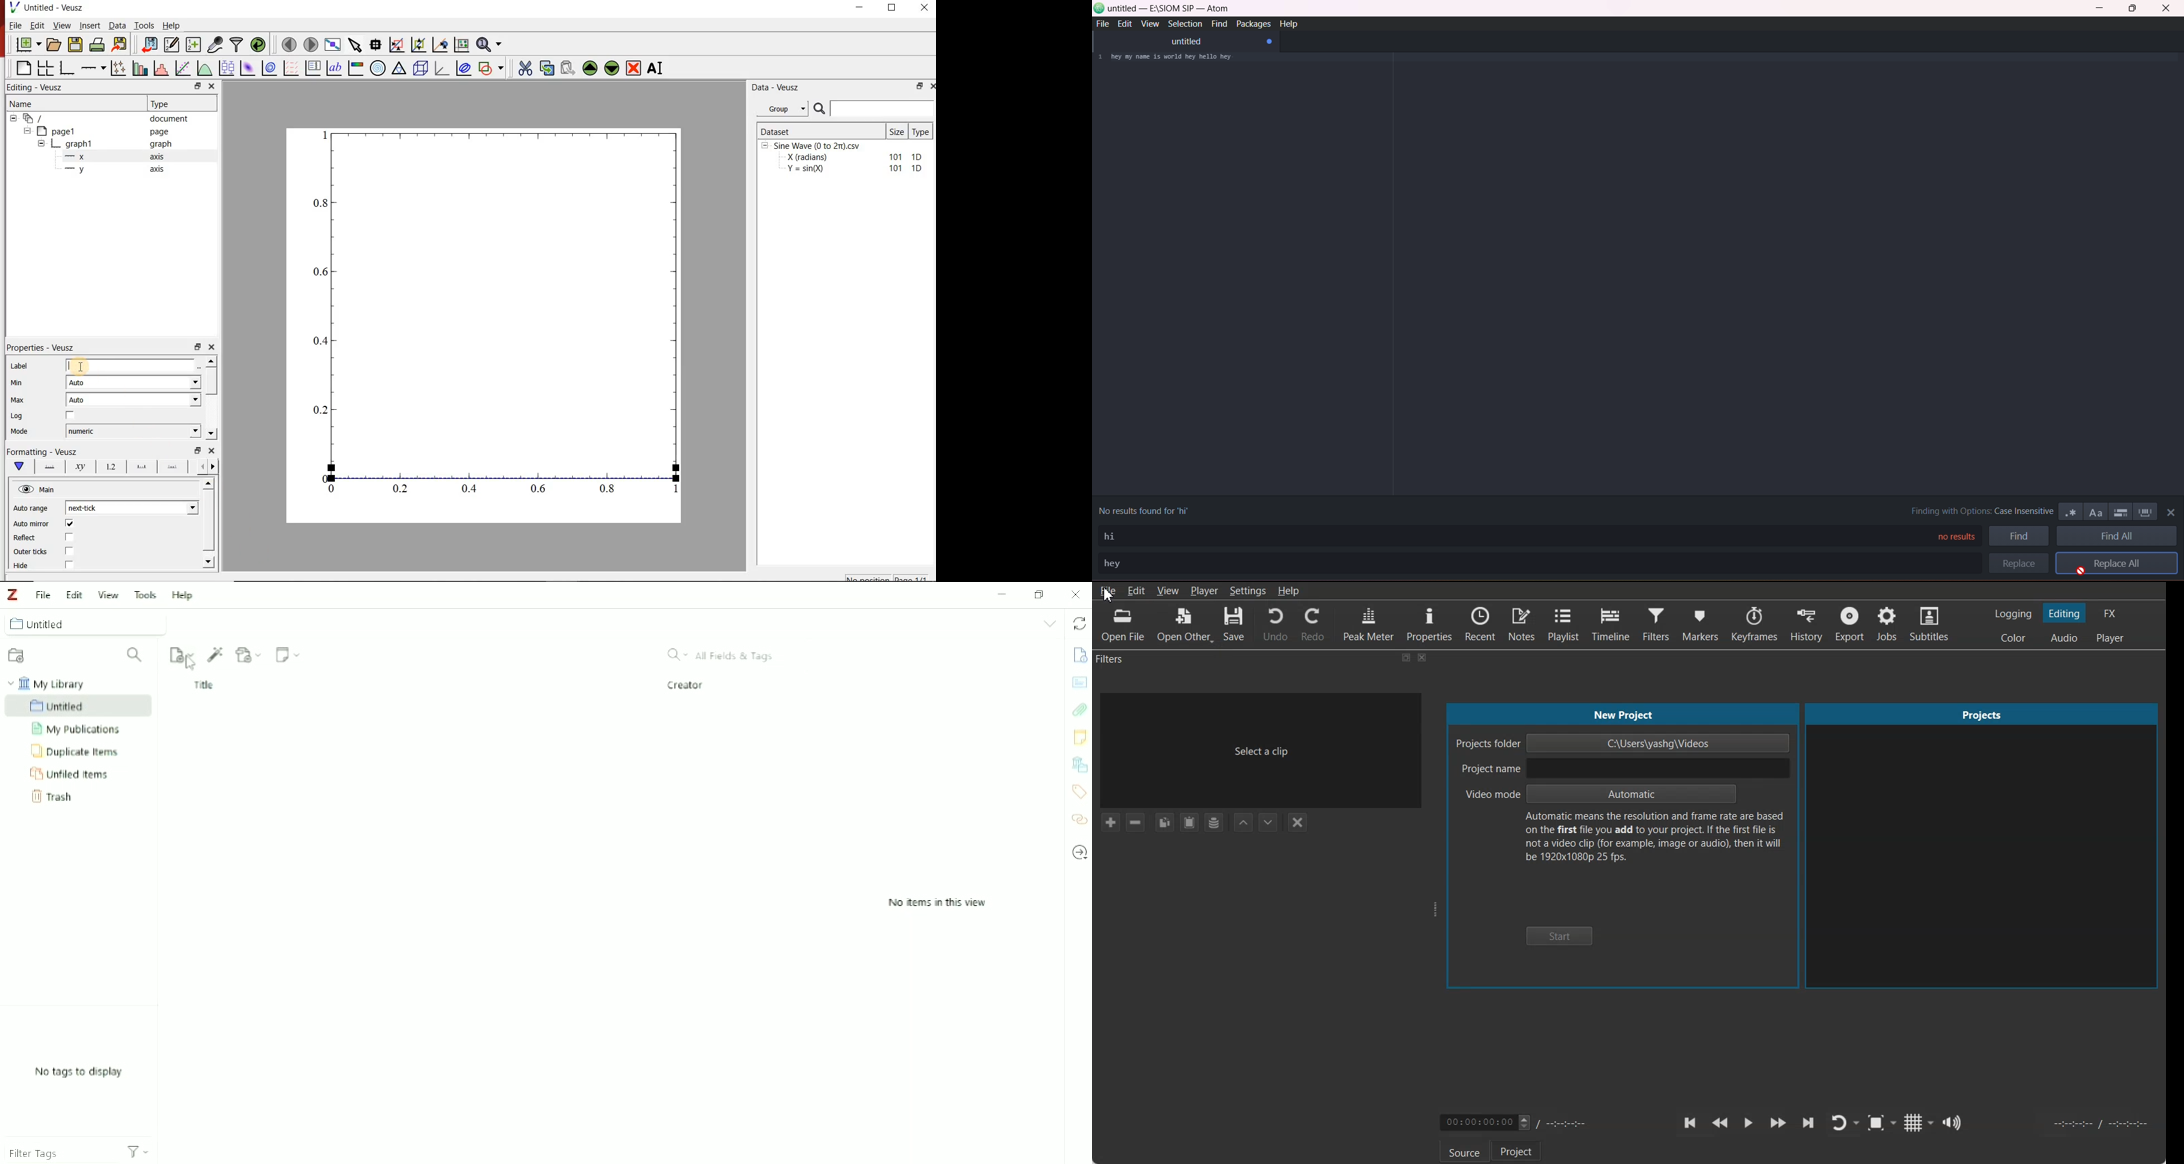 This screenshot has width=2184, height=1176. I want to click on Duplicate Items, so click(77, 752).